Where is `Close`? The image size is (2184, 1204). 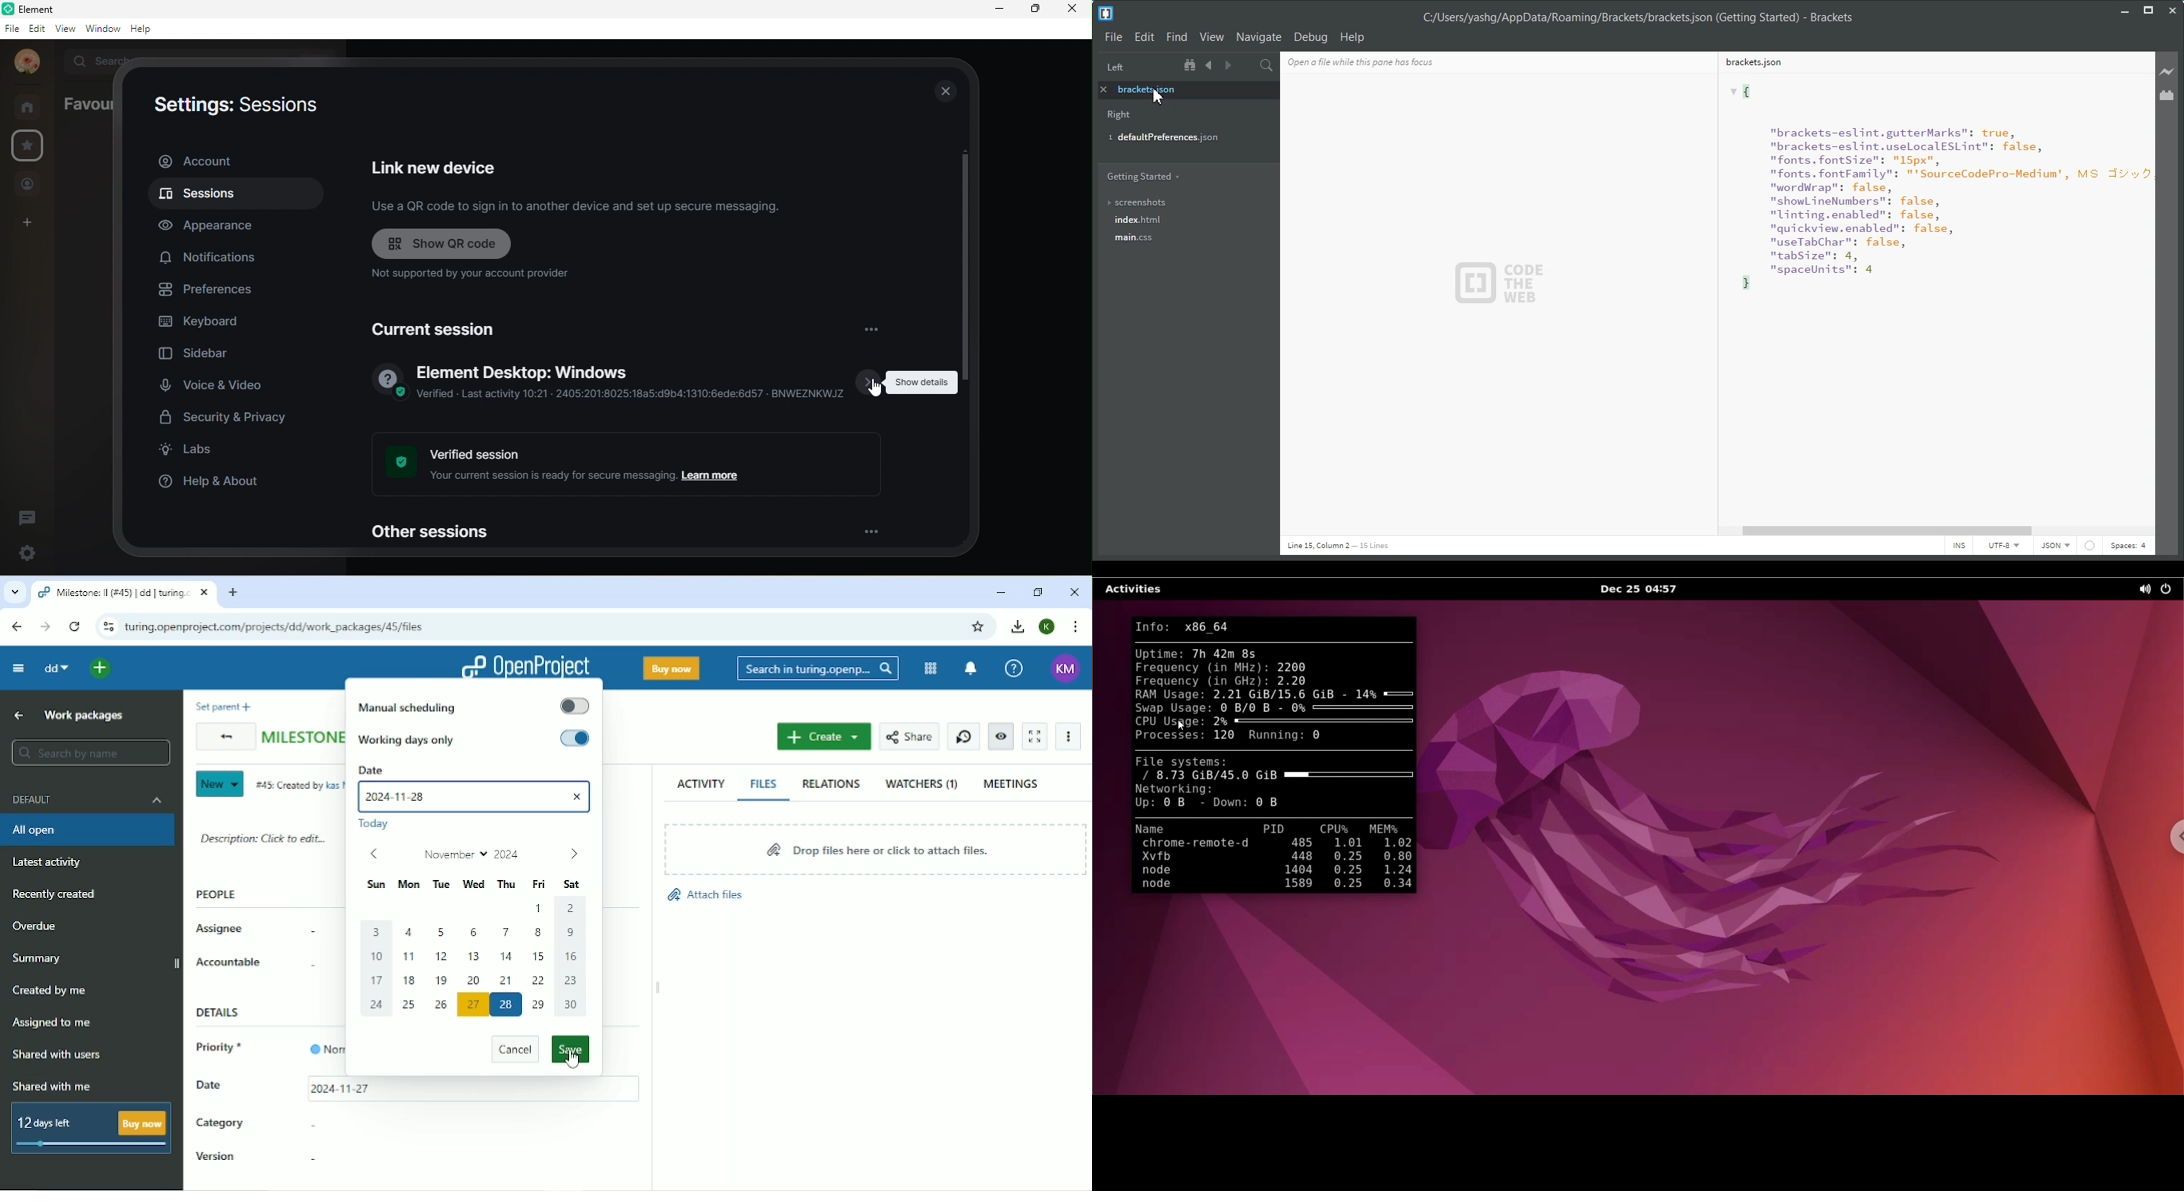
Close is located at coordinates (2172, 11).